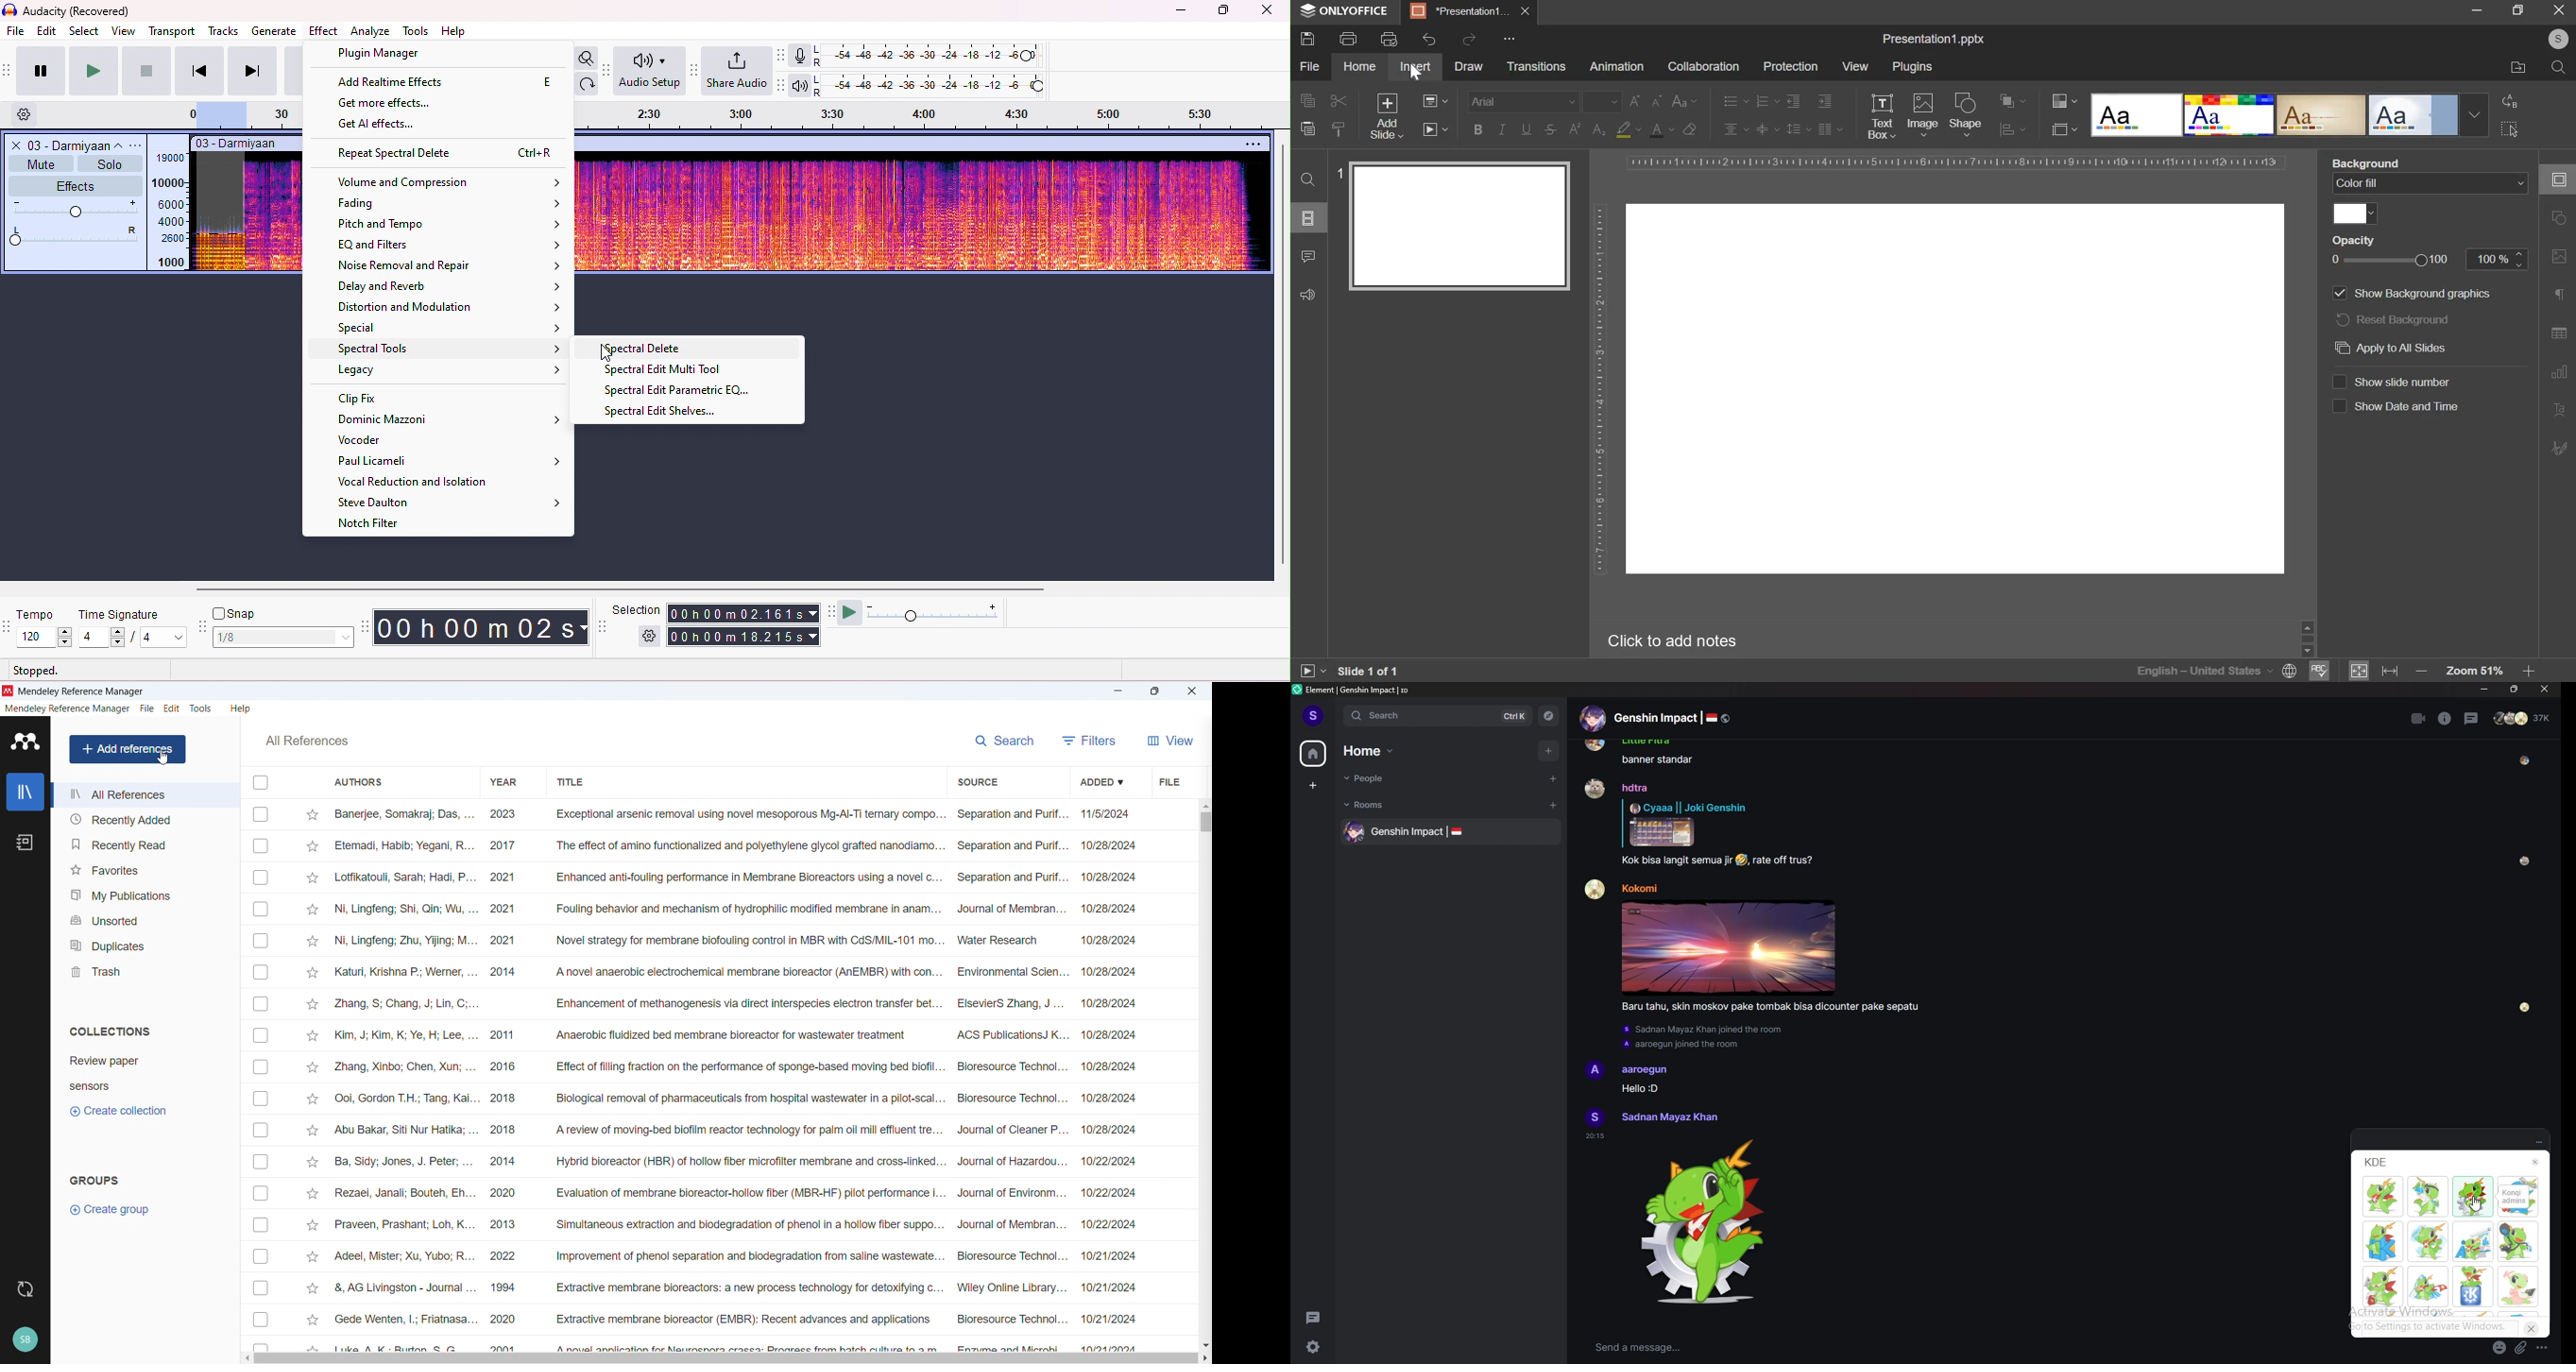 The image size is (2576, 1372). I want to click on paste, so click(1307, 129).